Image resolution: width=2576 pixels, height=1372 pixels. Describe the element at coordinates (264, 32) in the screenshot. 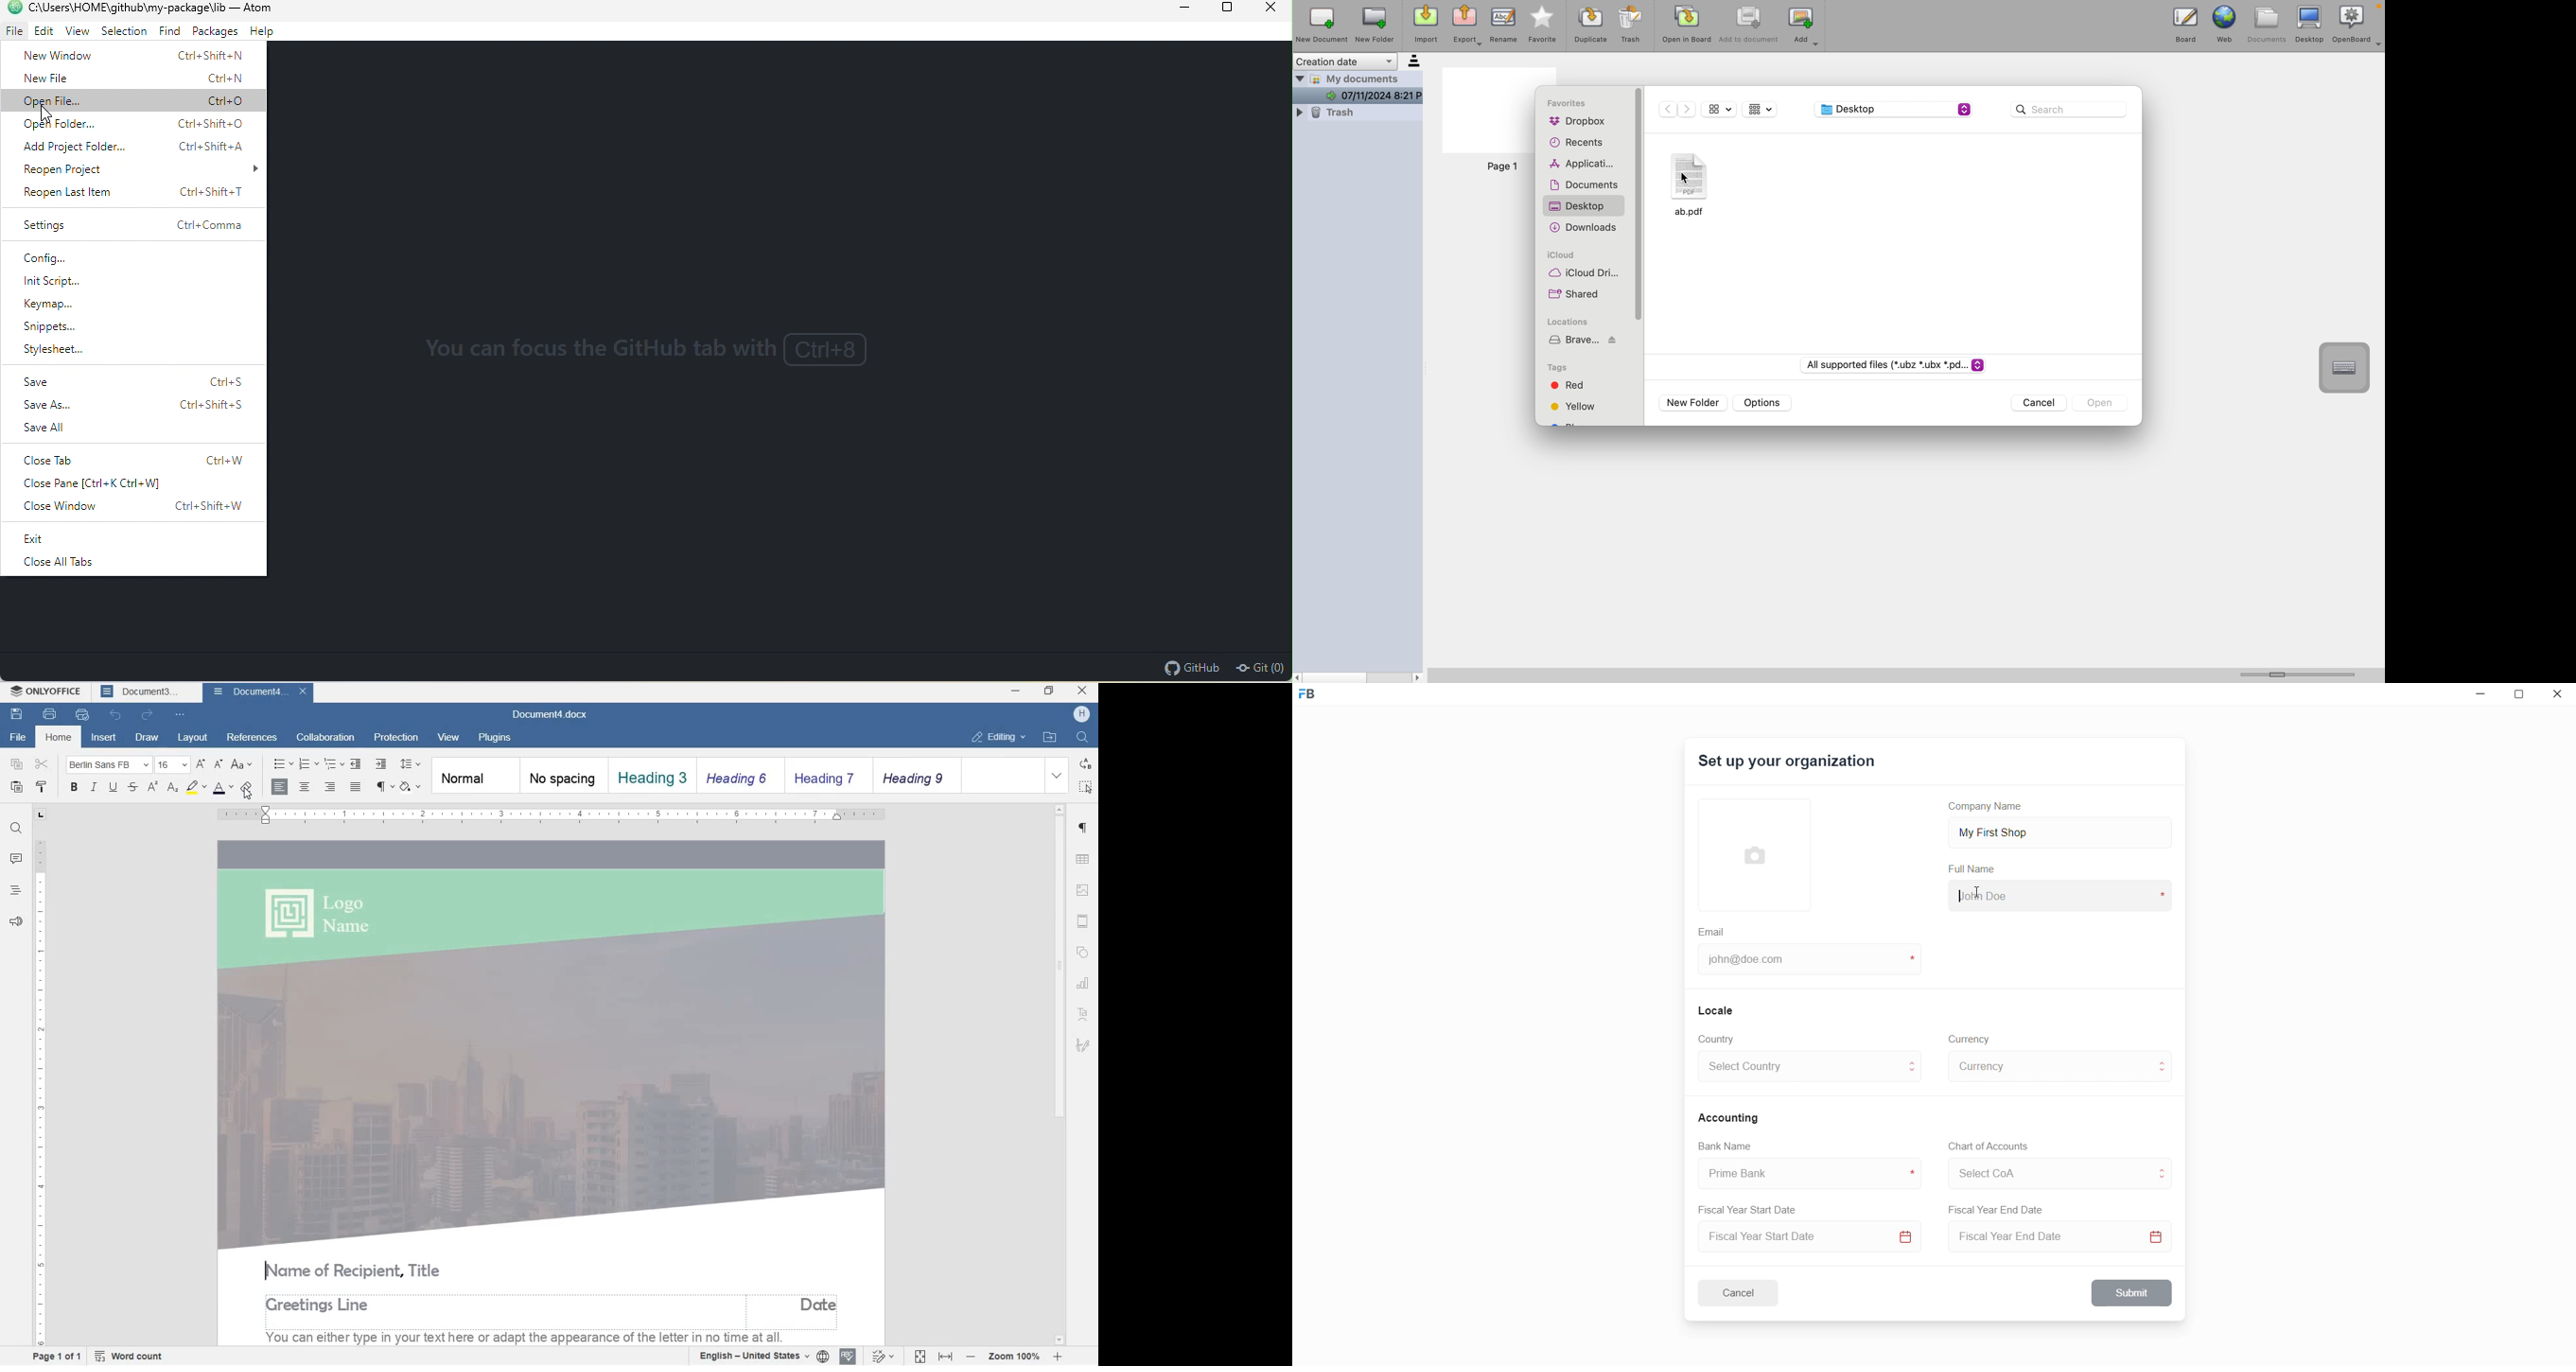

I see `help` at that location.